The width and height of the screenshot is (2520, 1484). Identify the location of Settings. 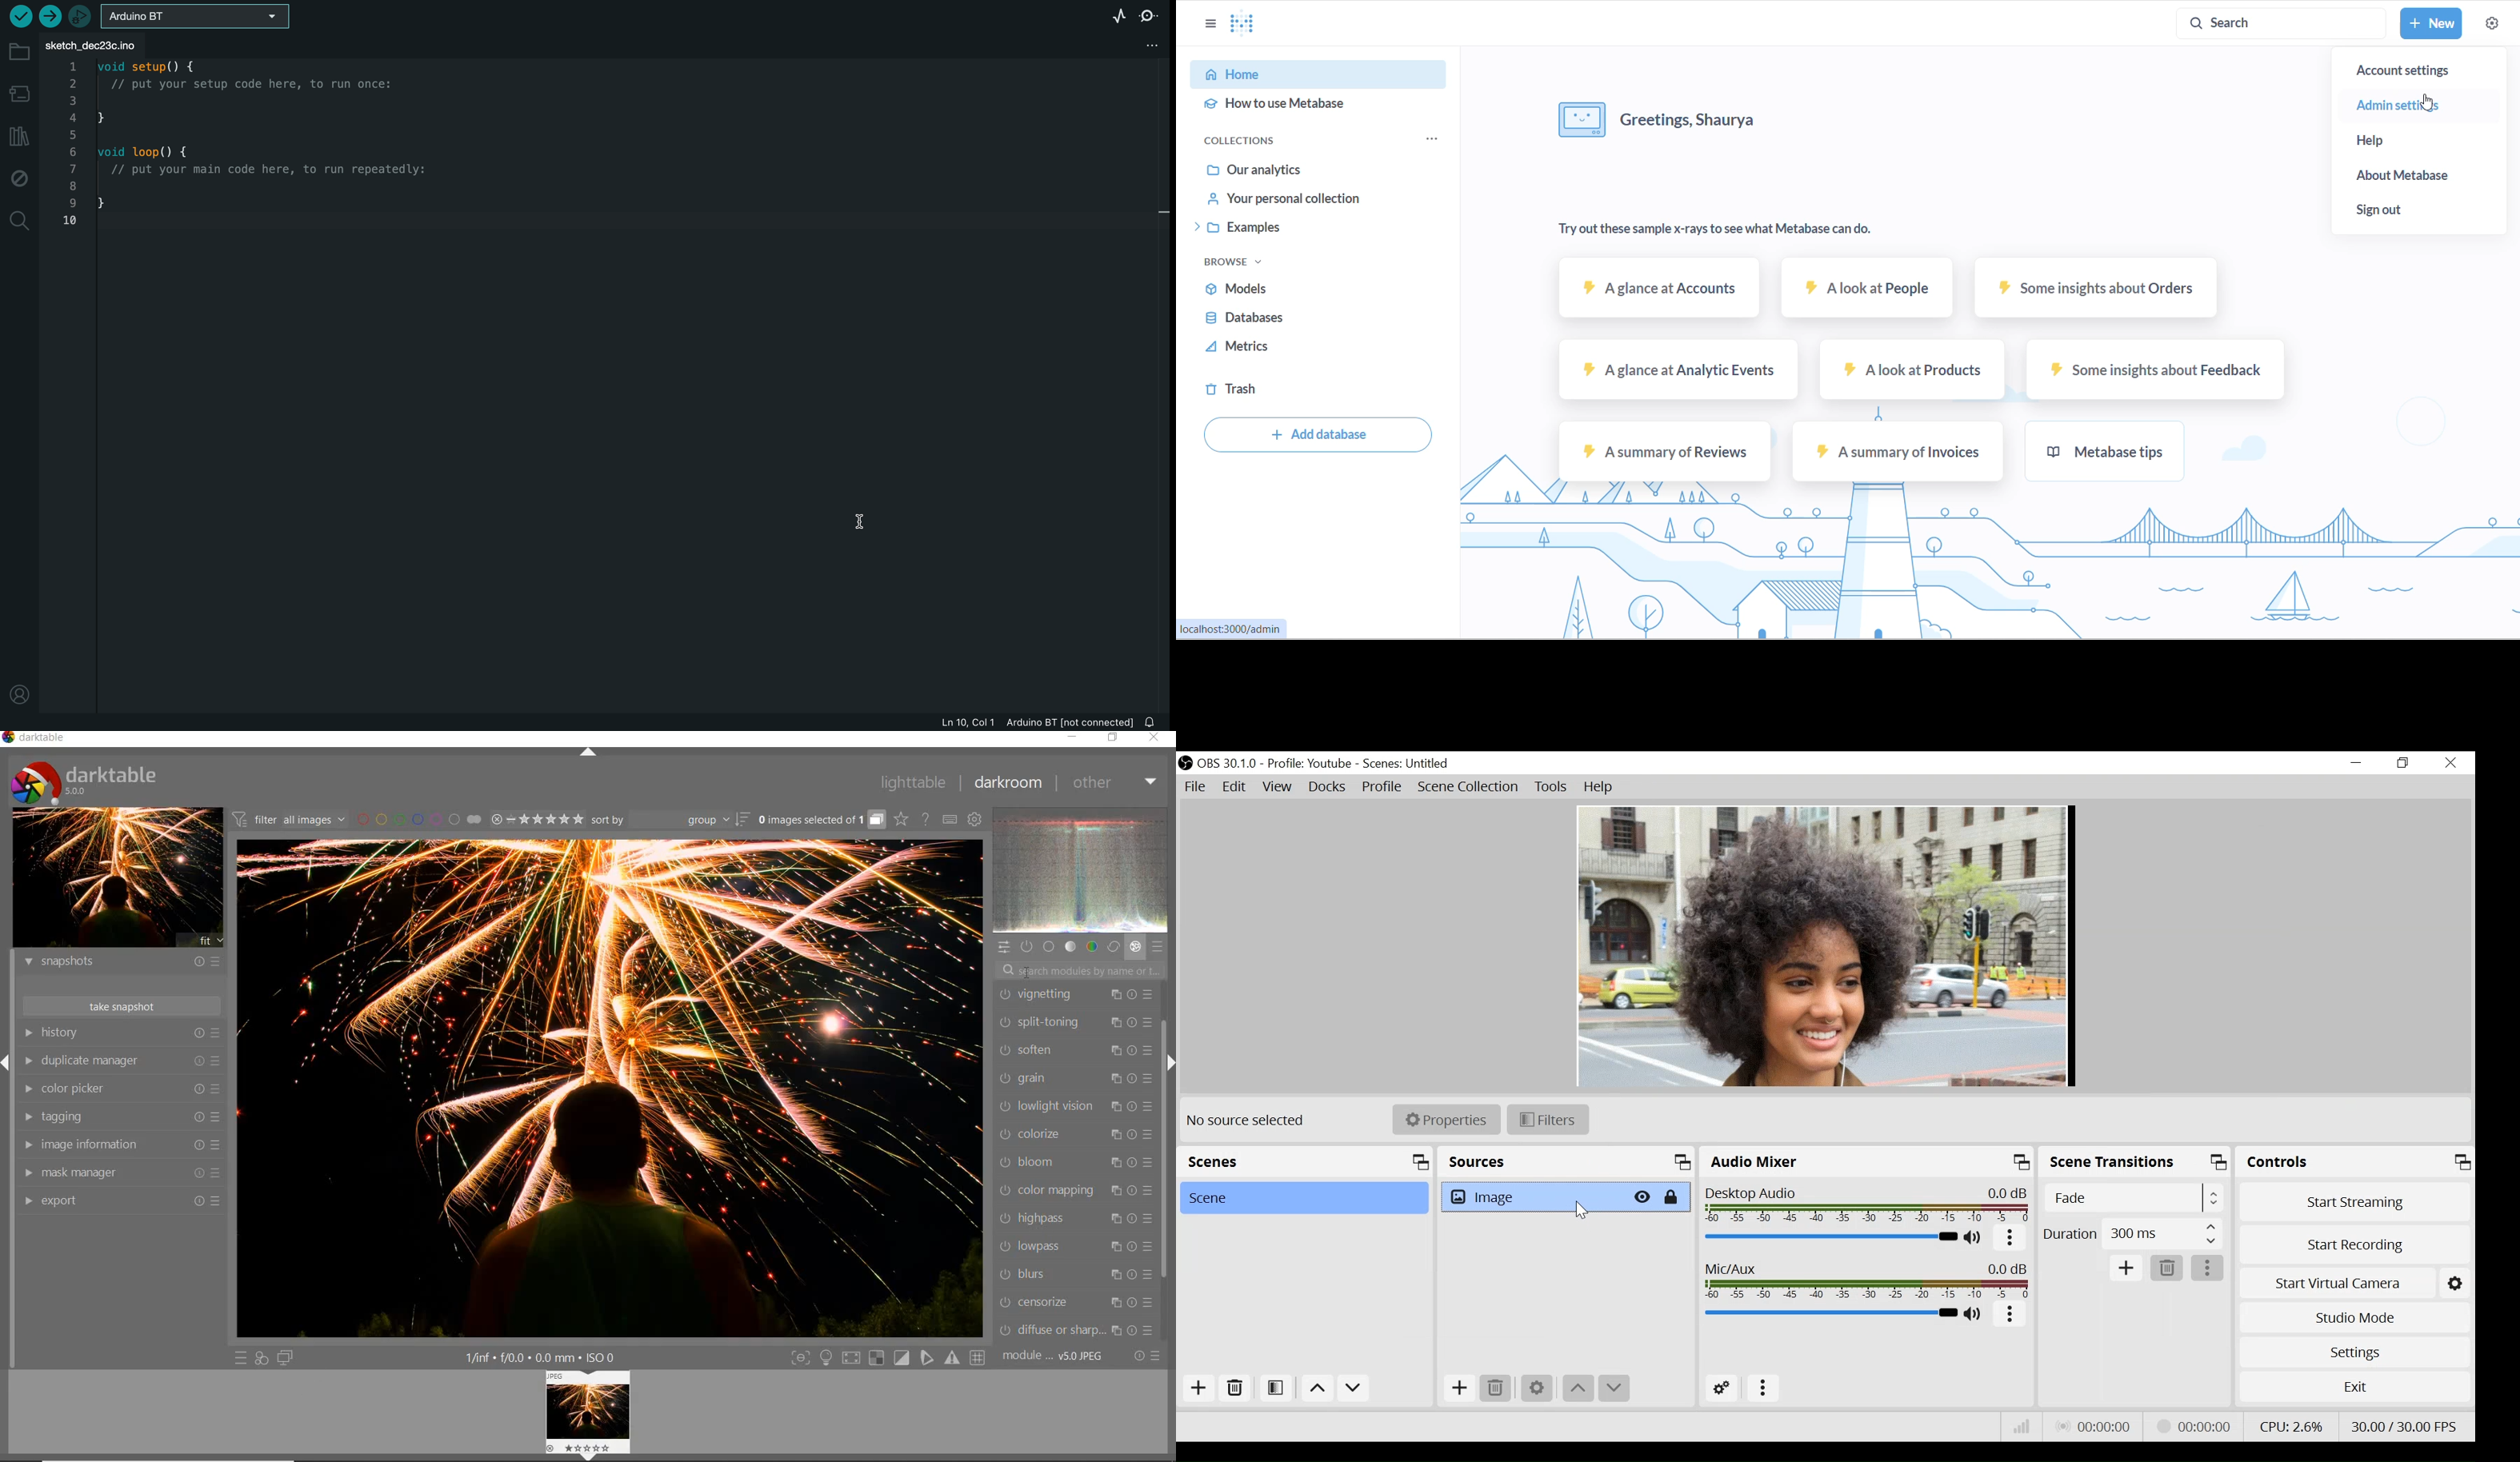
(2454, 1284).